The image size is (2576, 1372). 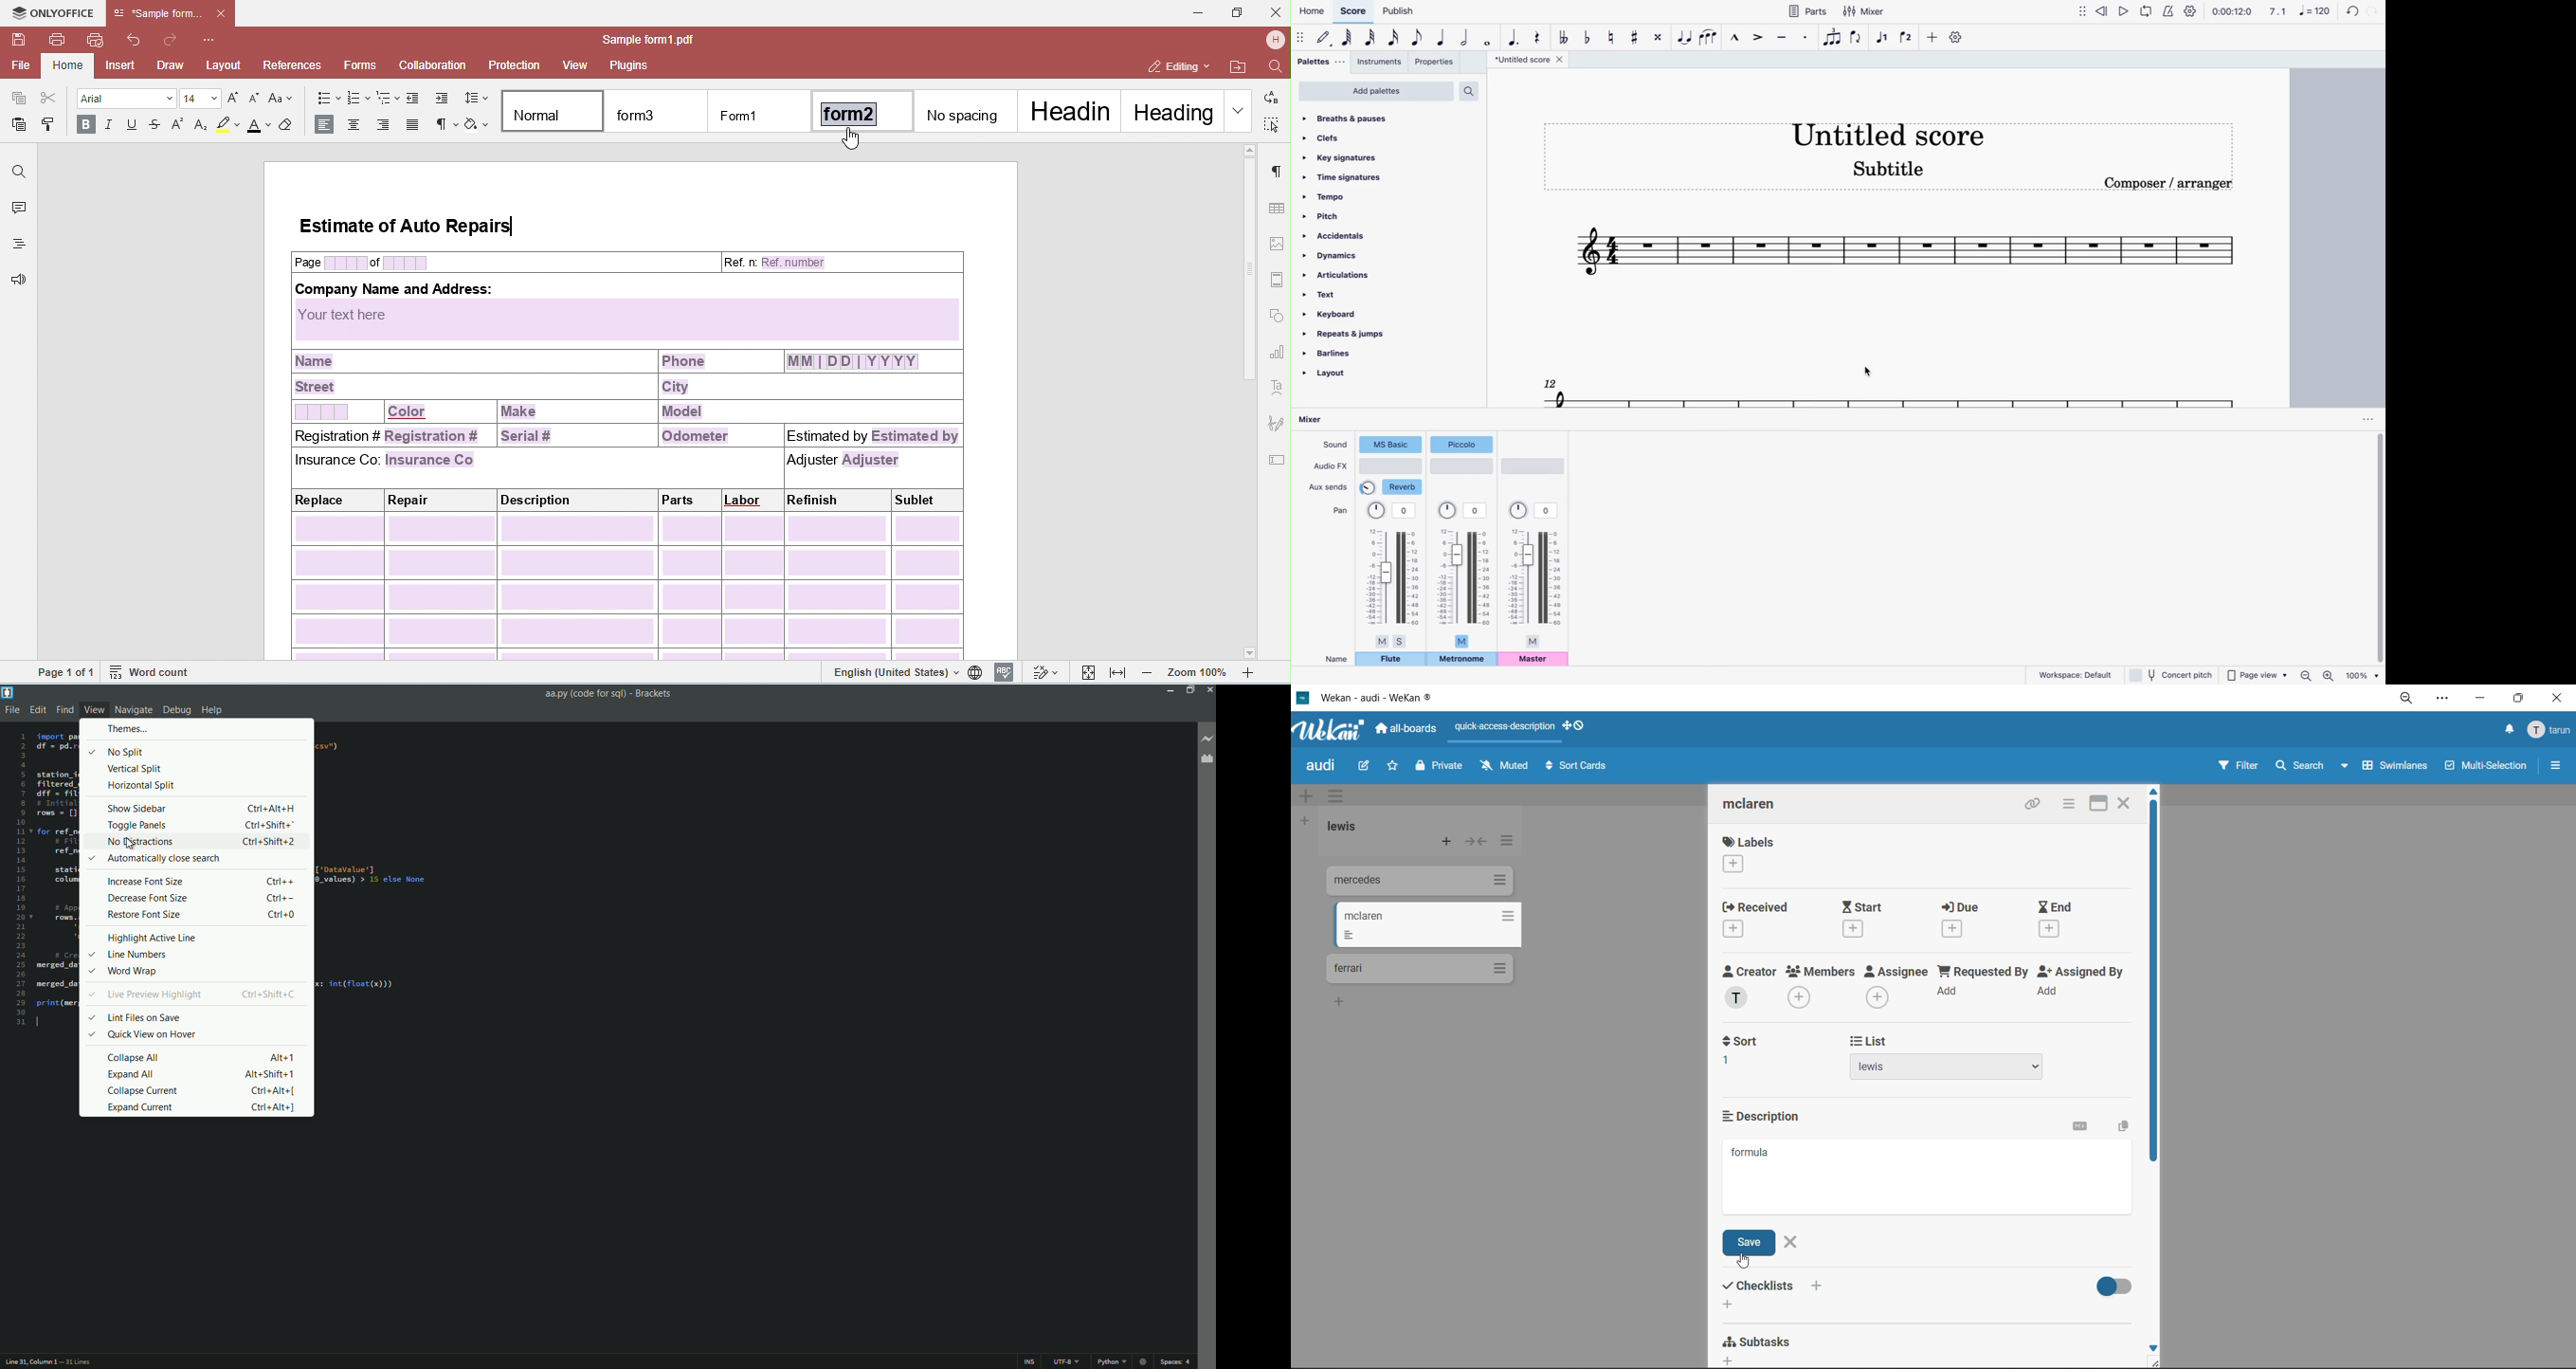 What do you see at coordinates (2086, 985) in the screenshot?
I see `assigned by` at bounding box center [2086, 985].